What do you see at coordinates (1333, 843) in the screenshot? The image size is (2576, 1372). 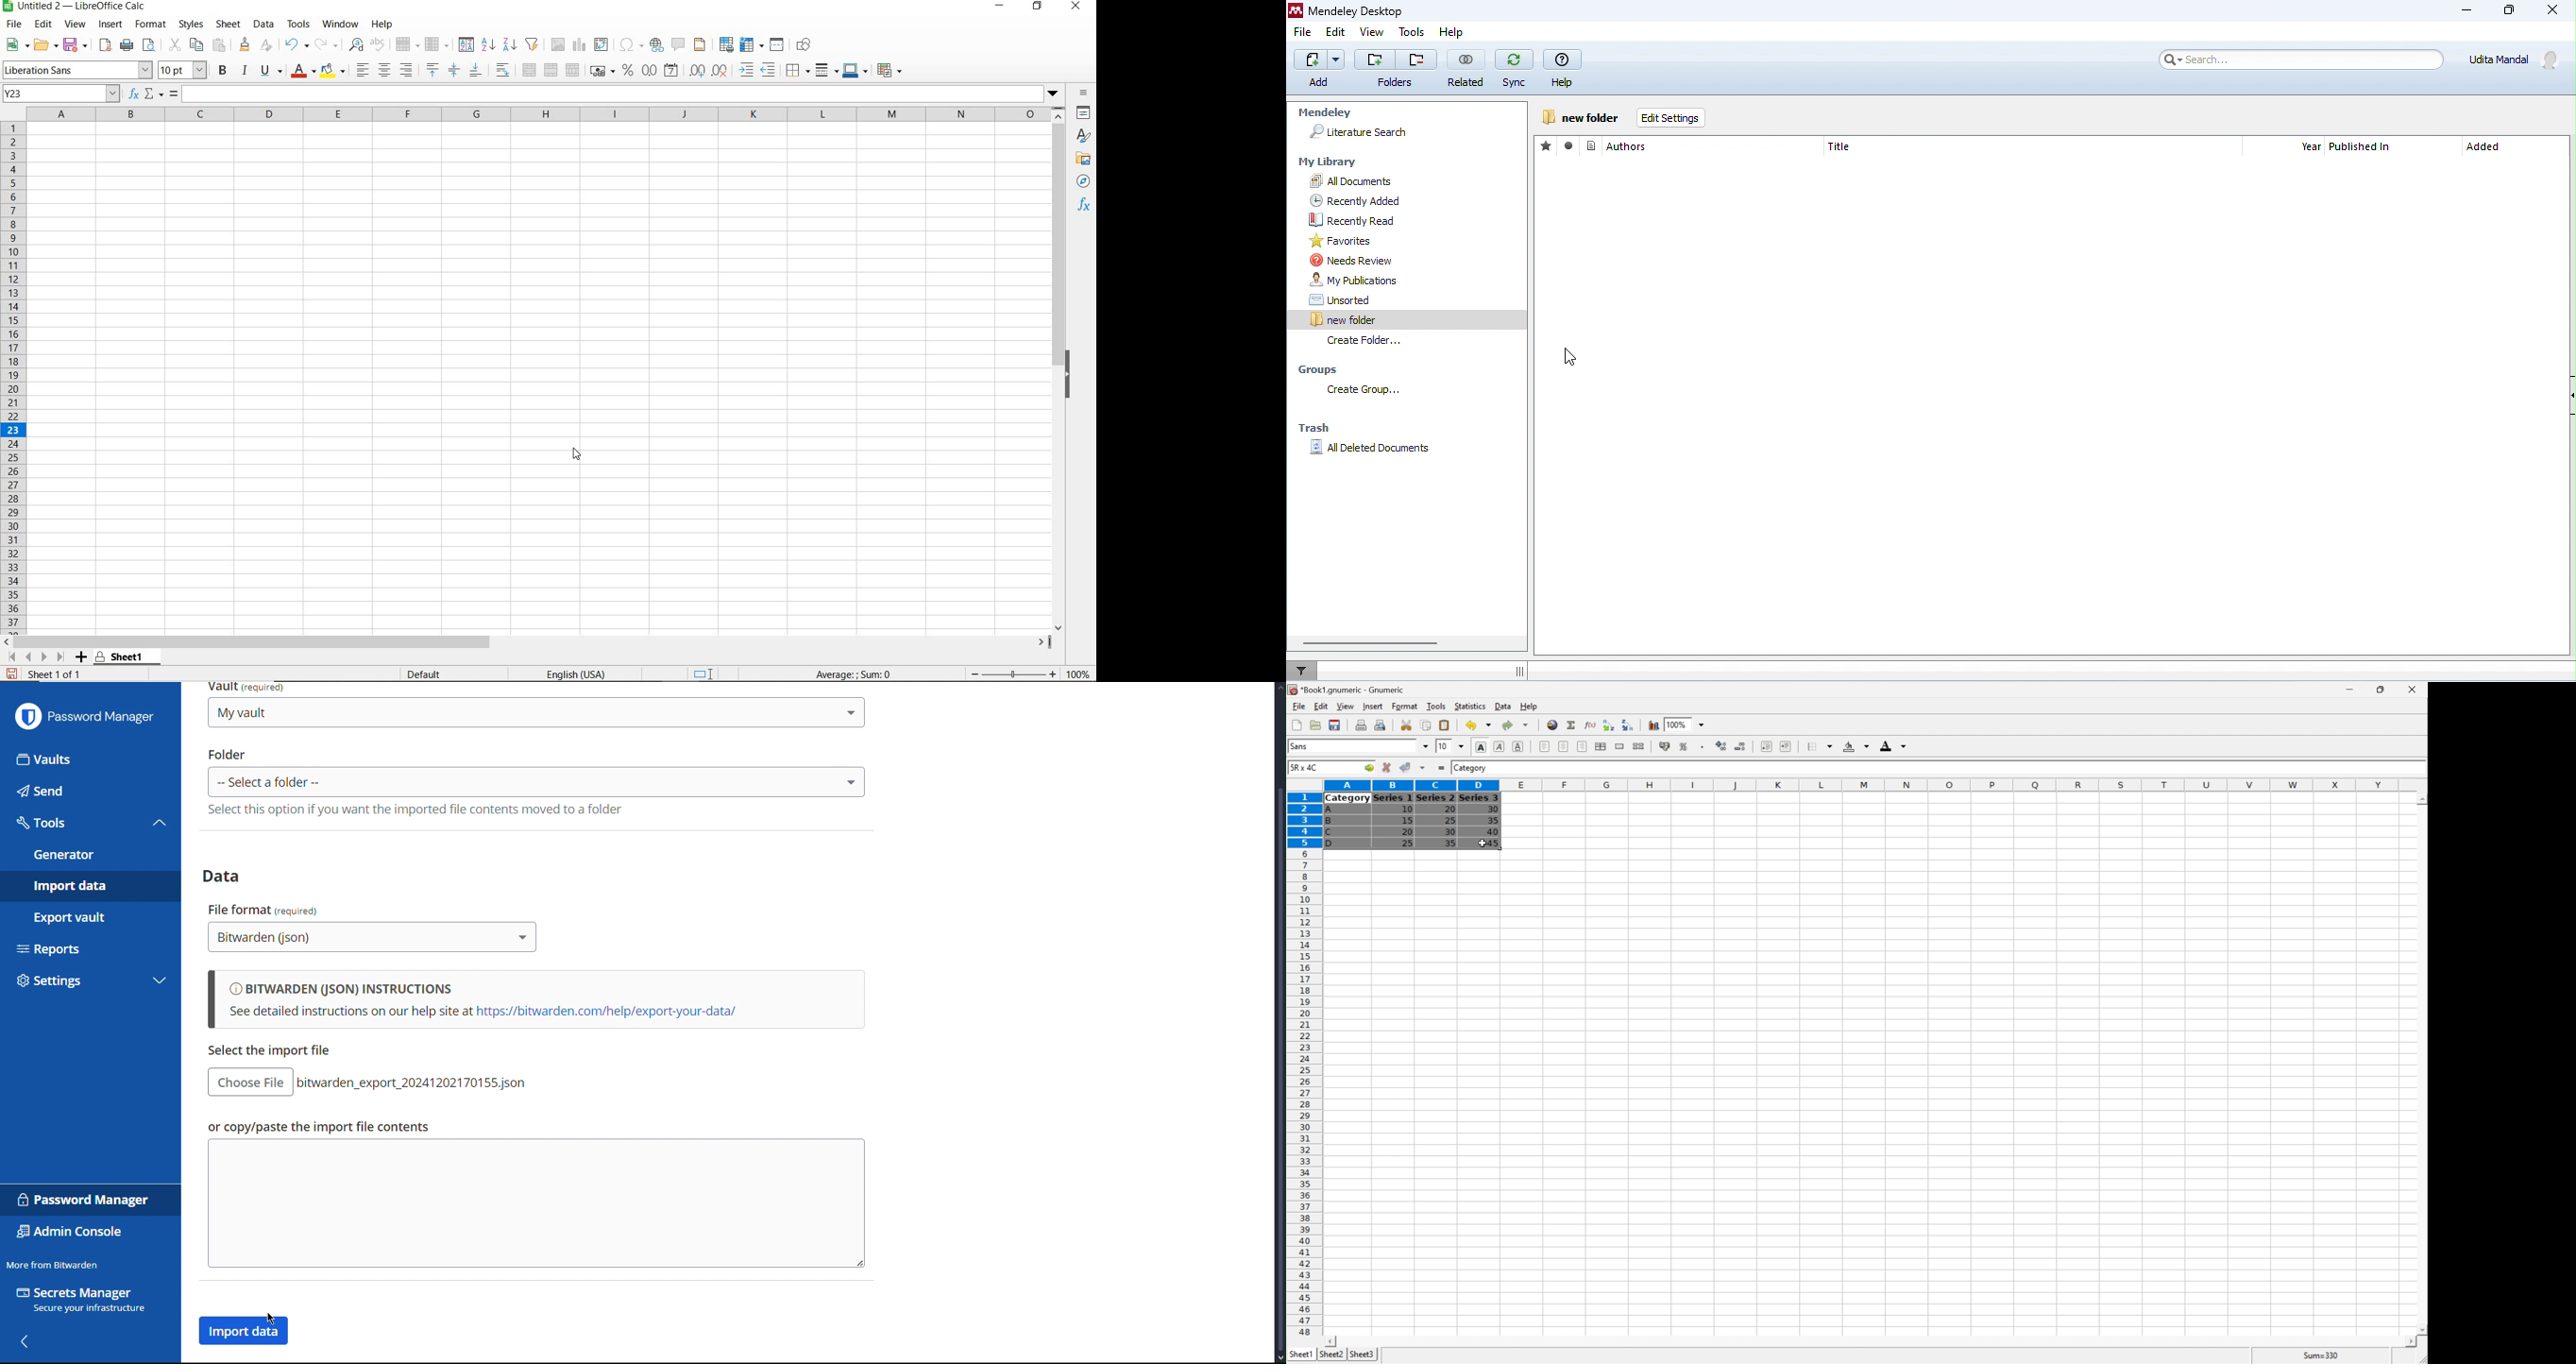 I see `D` at bounding box center [1333, 843].